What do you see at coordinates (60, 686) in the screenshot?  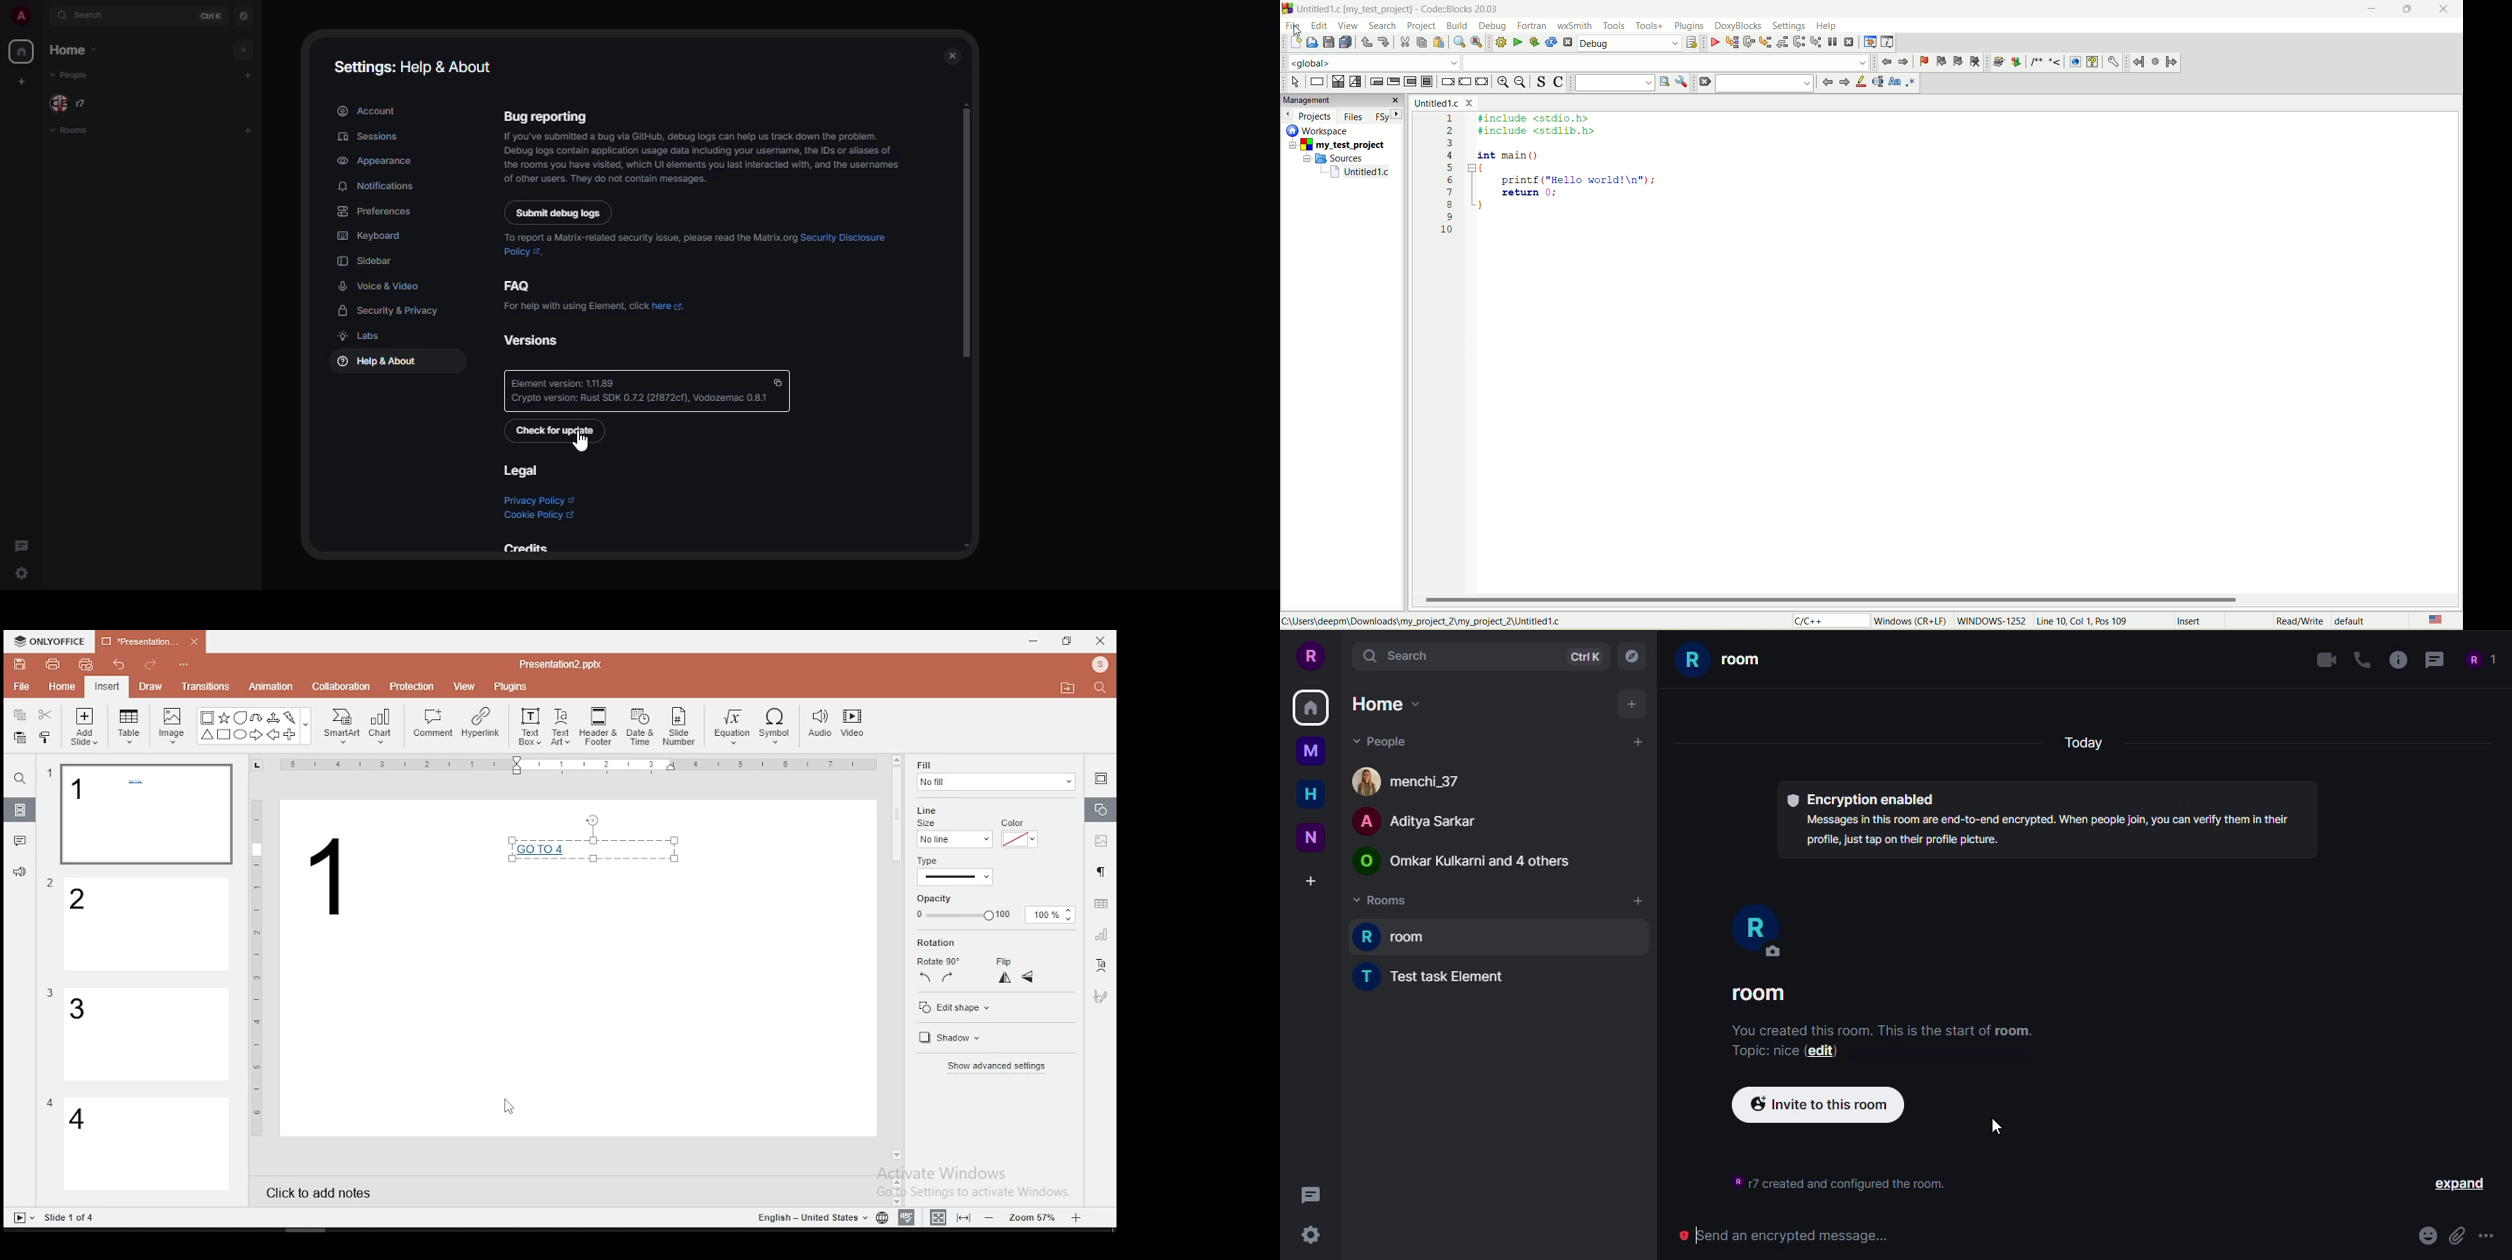 I see `home` at bounding box center [60, 686].